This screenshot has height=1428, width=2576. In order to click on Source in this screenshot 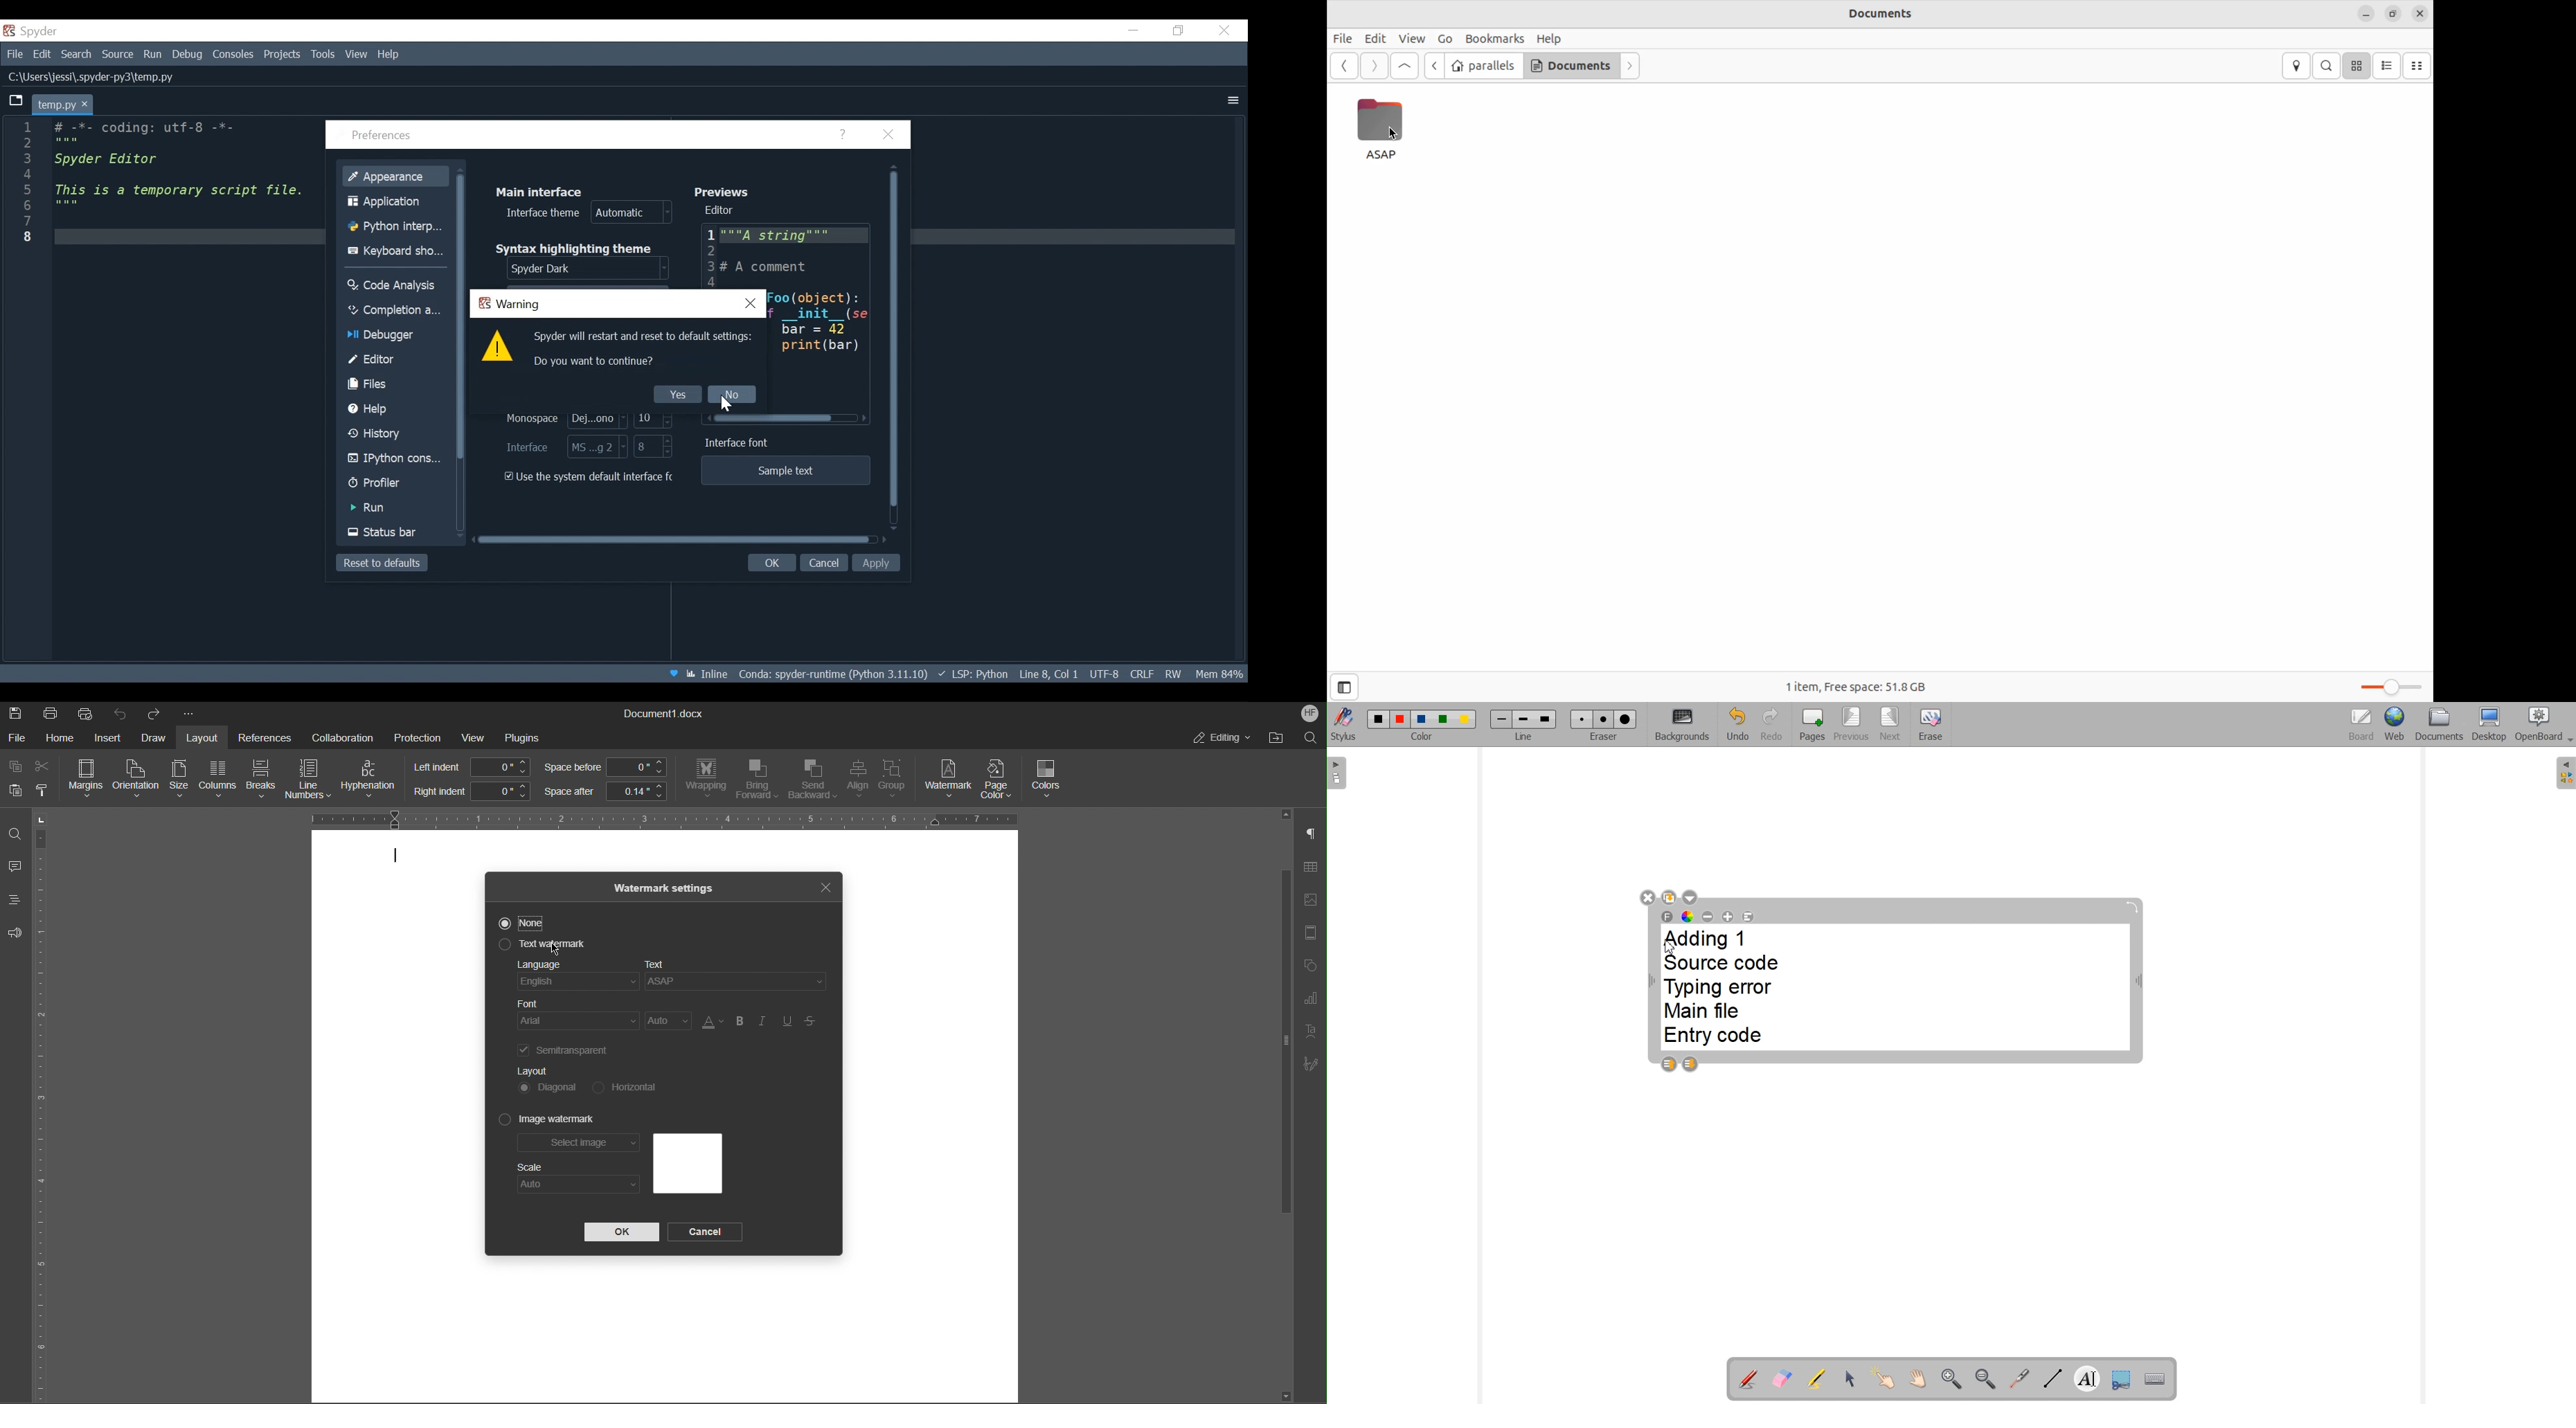, I will do `click(118, 55)`.